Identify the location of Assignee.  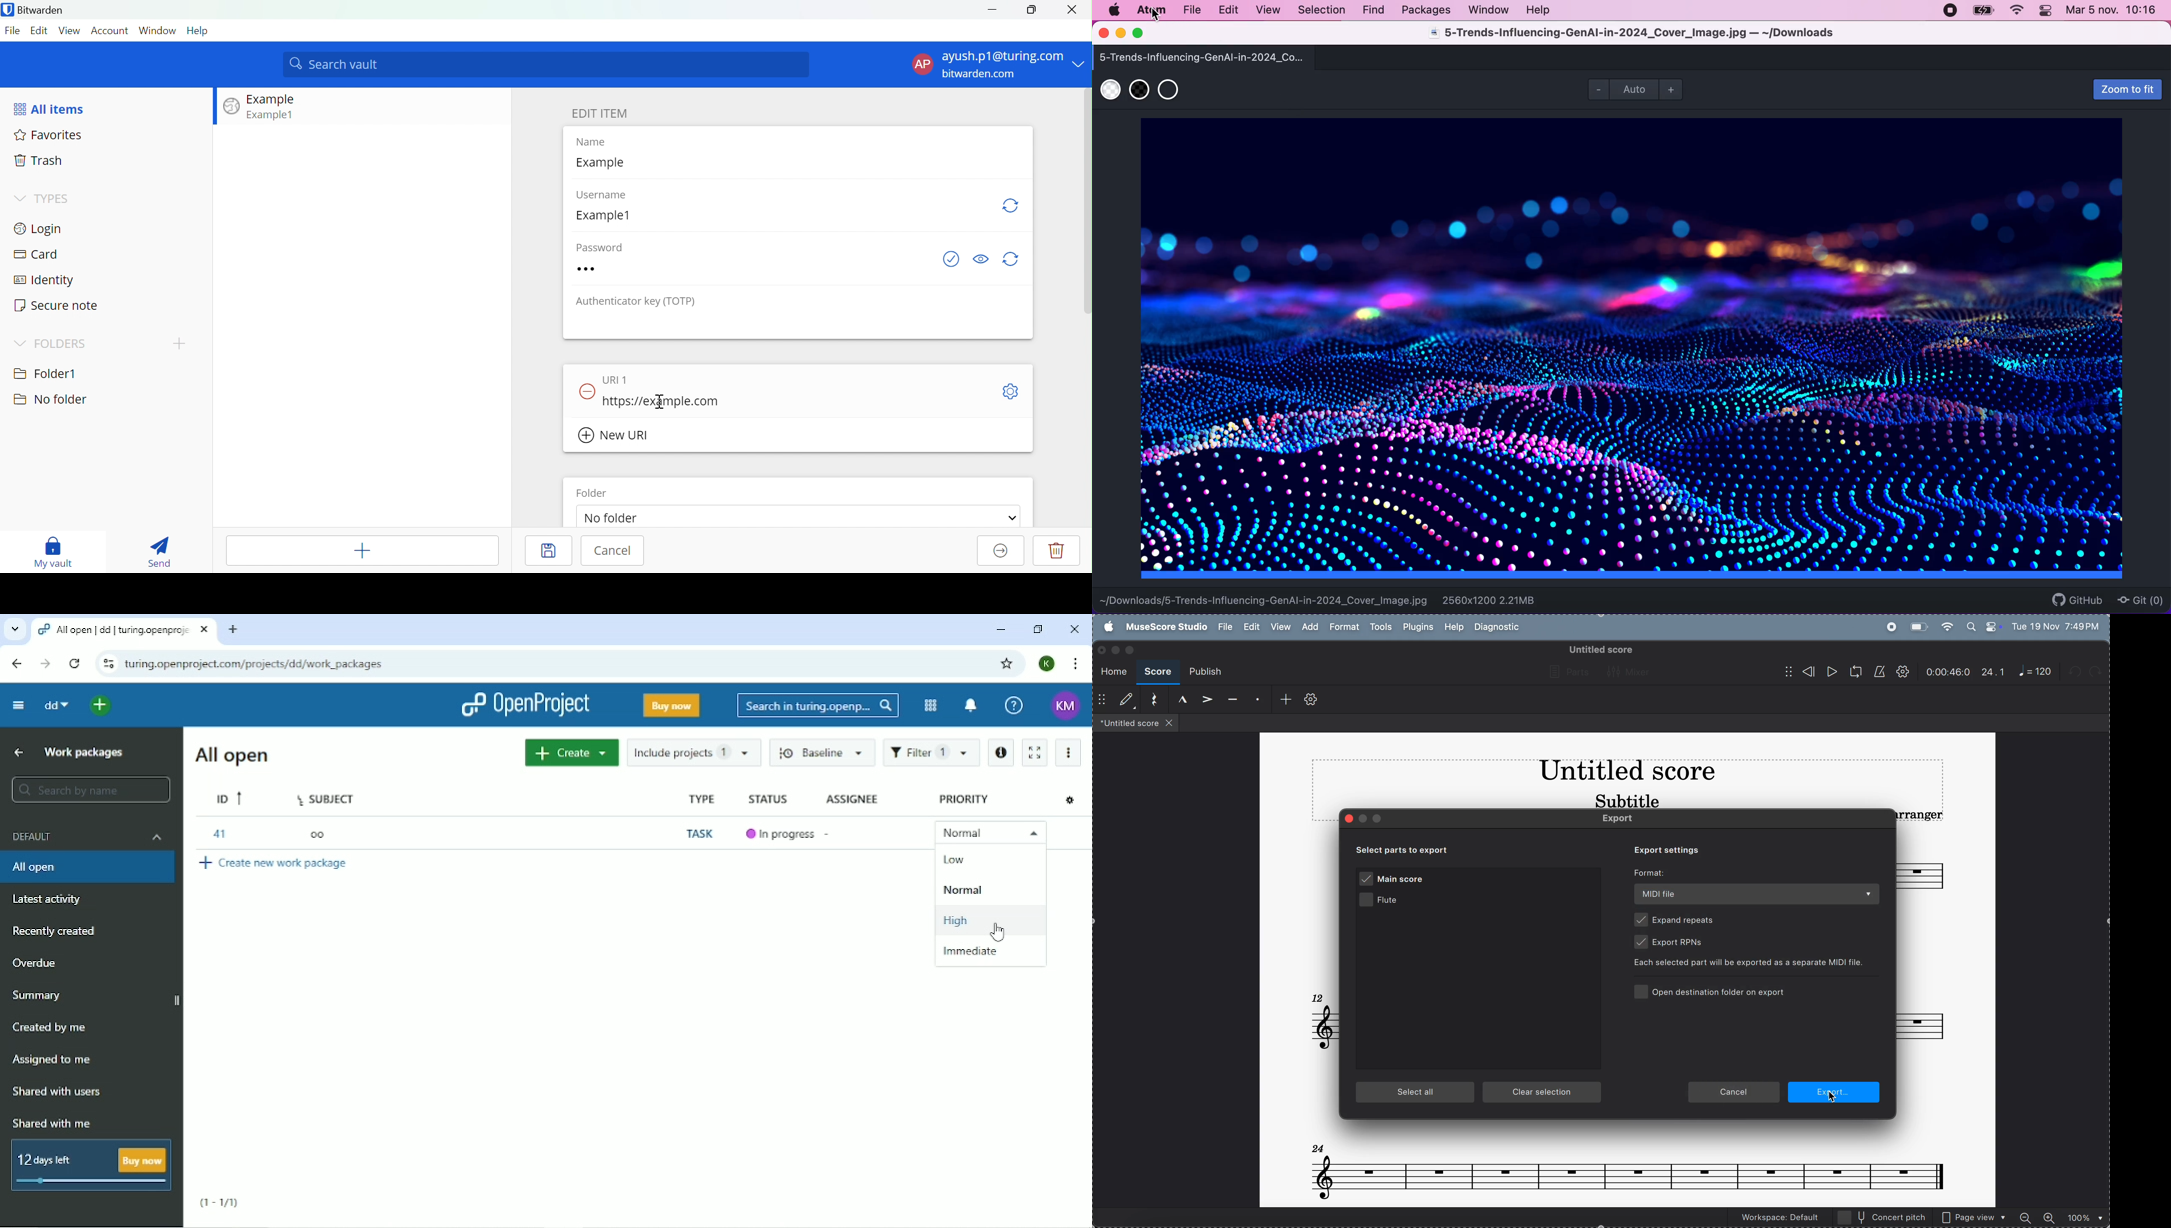
(861, 800).